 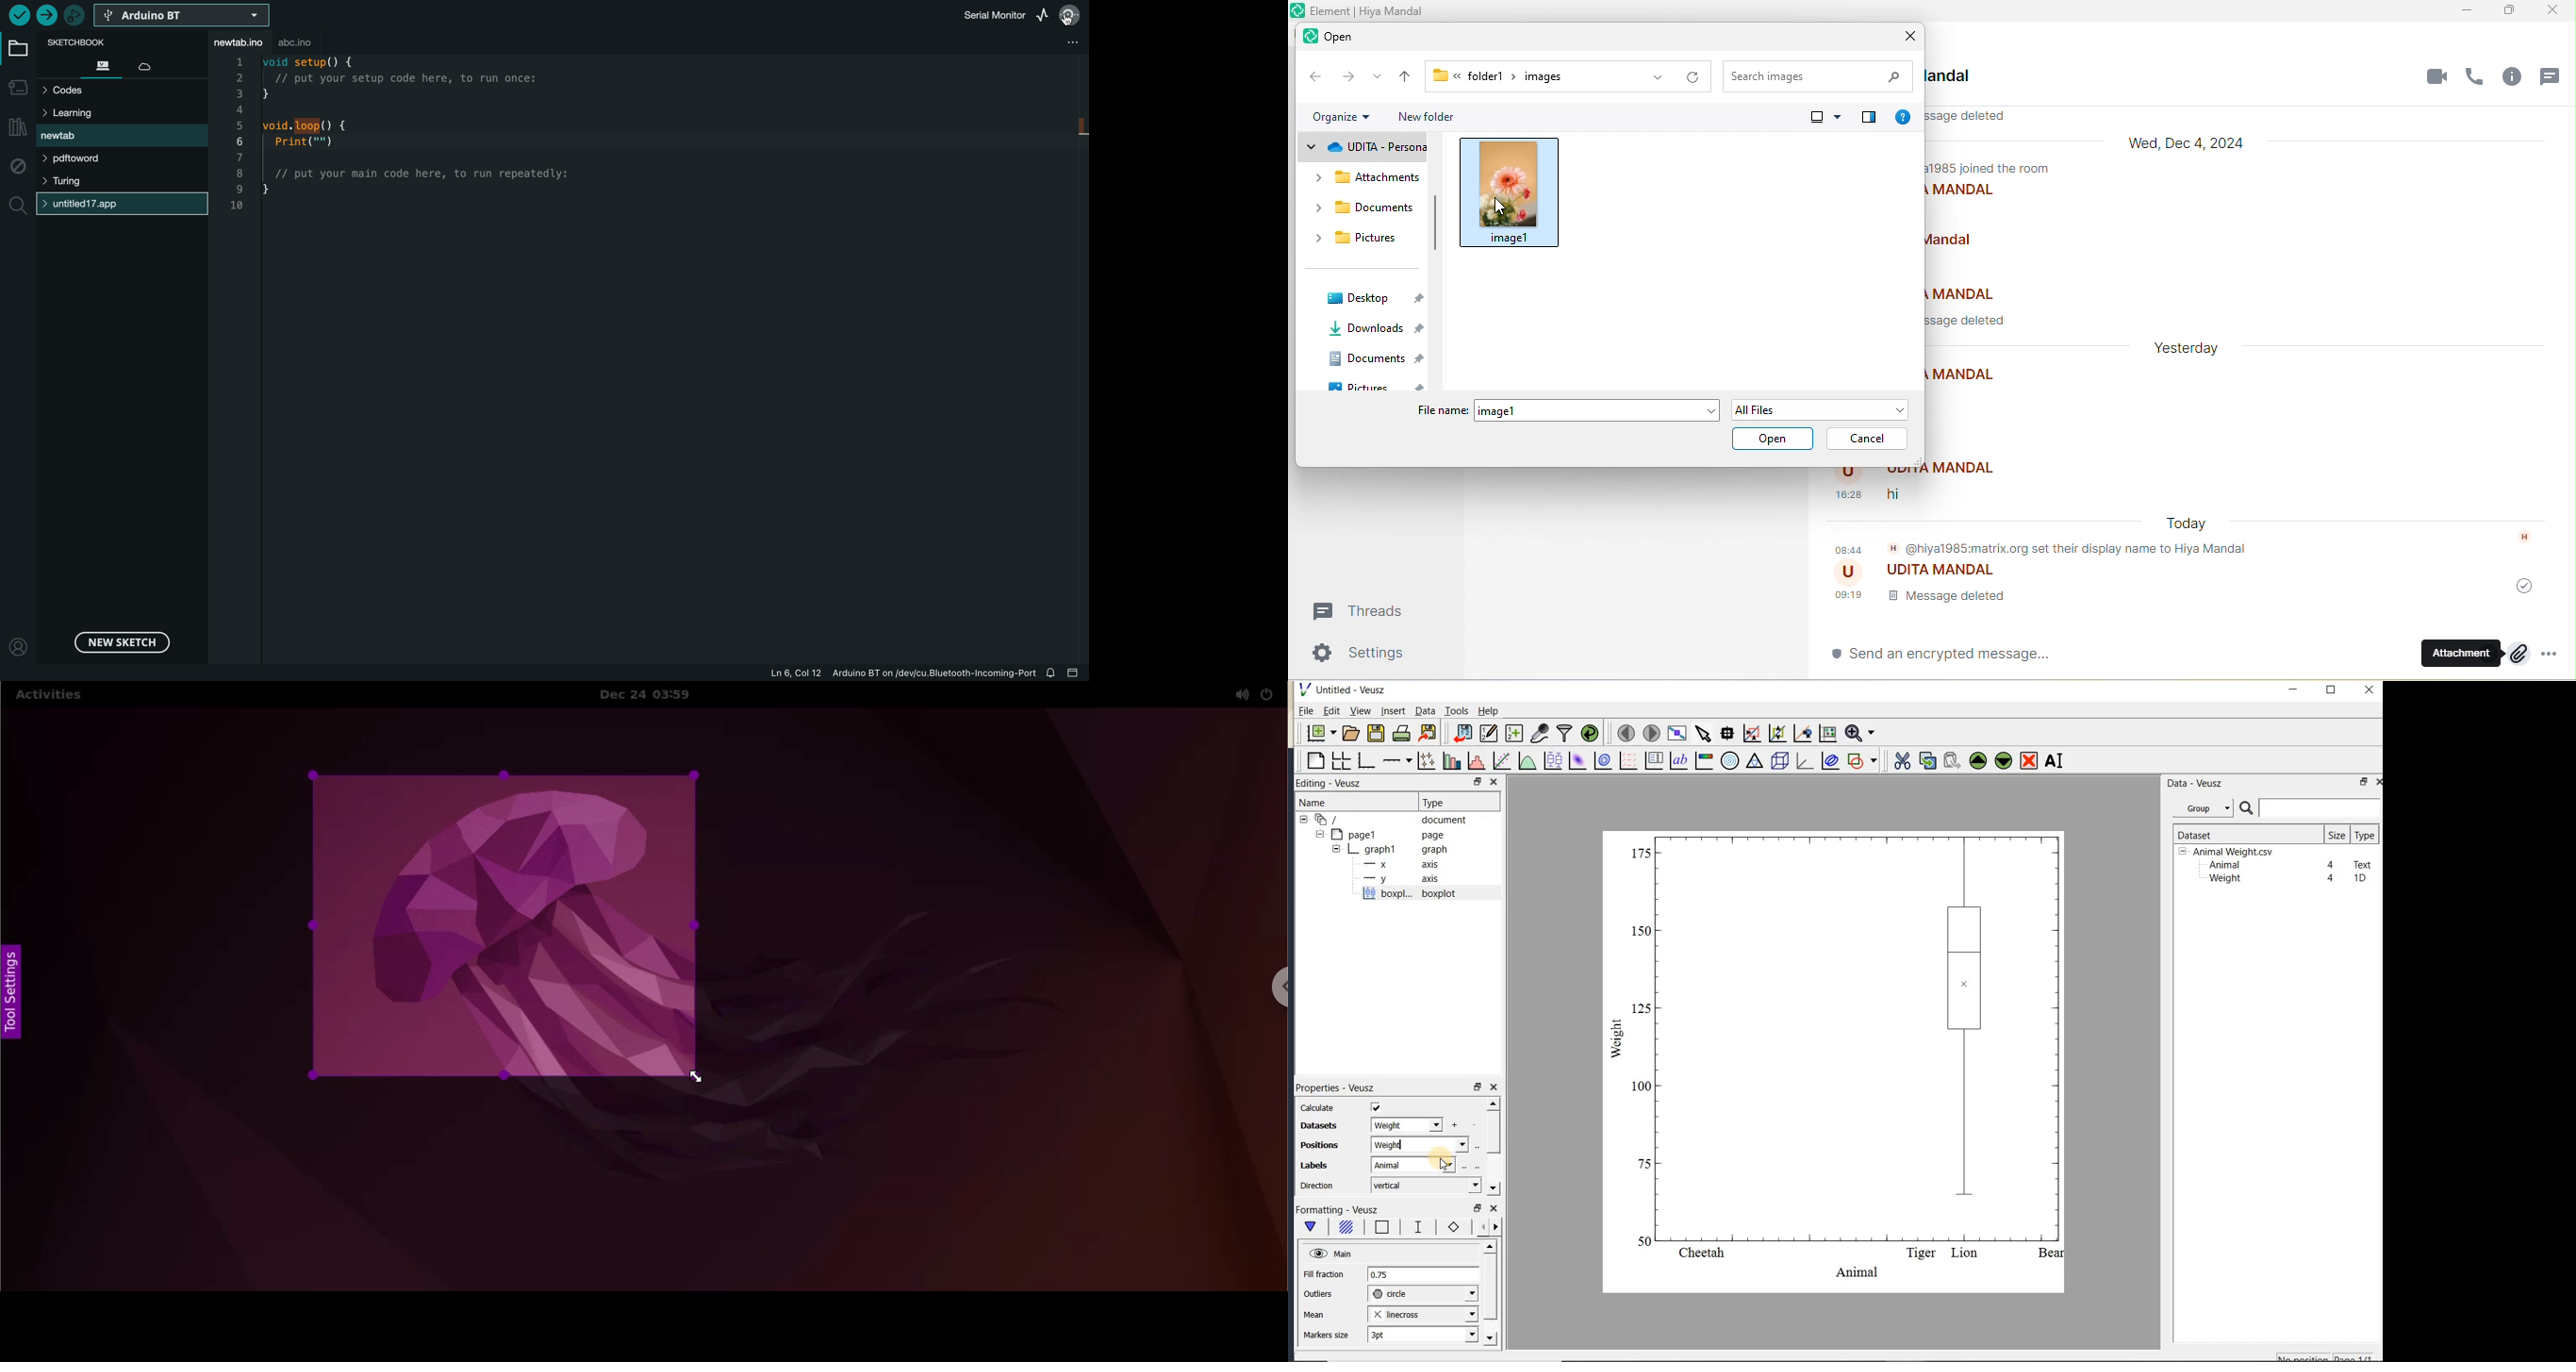 What do you see at coordinates (1869, 440) in the screenshot?
I see `cancel` at bounding box center [1869, 440].